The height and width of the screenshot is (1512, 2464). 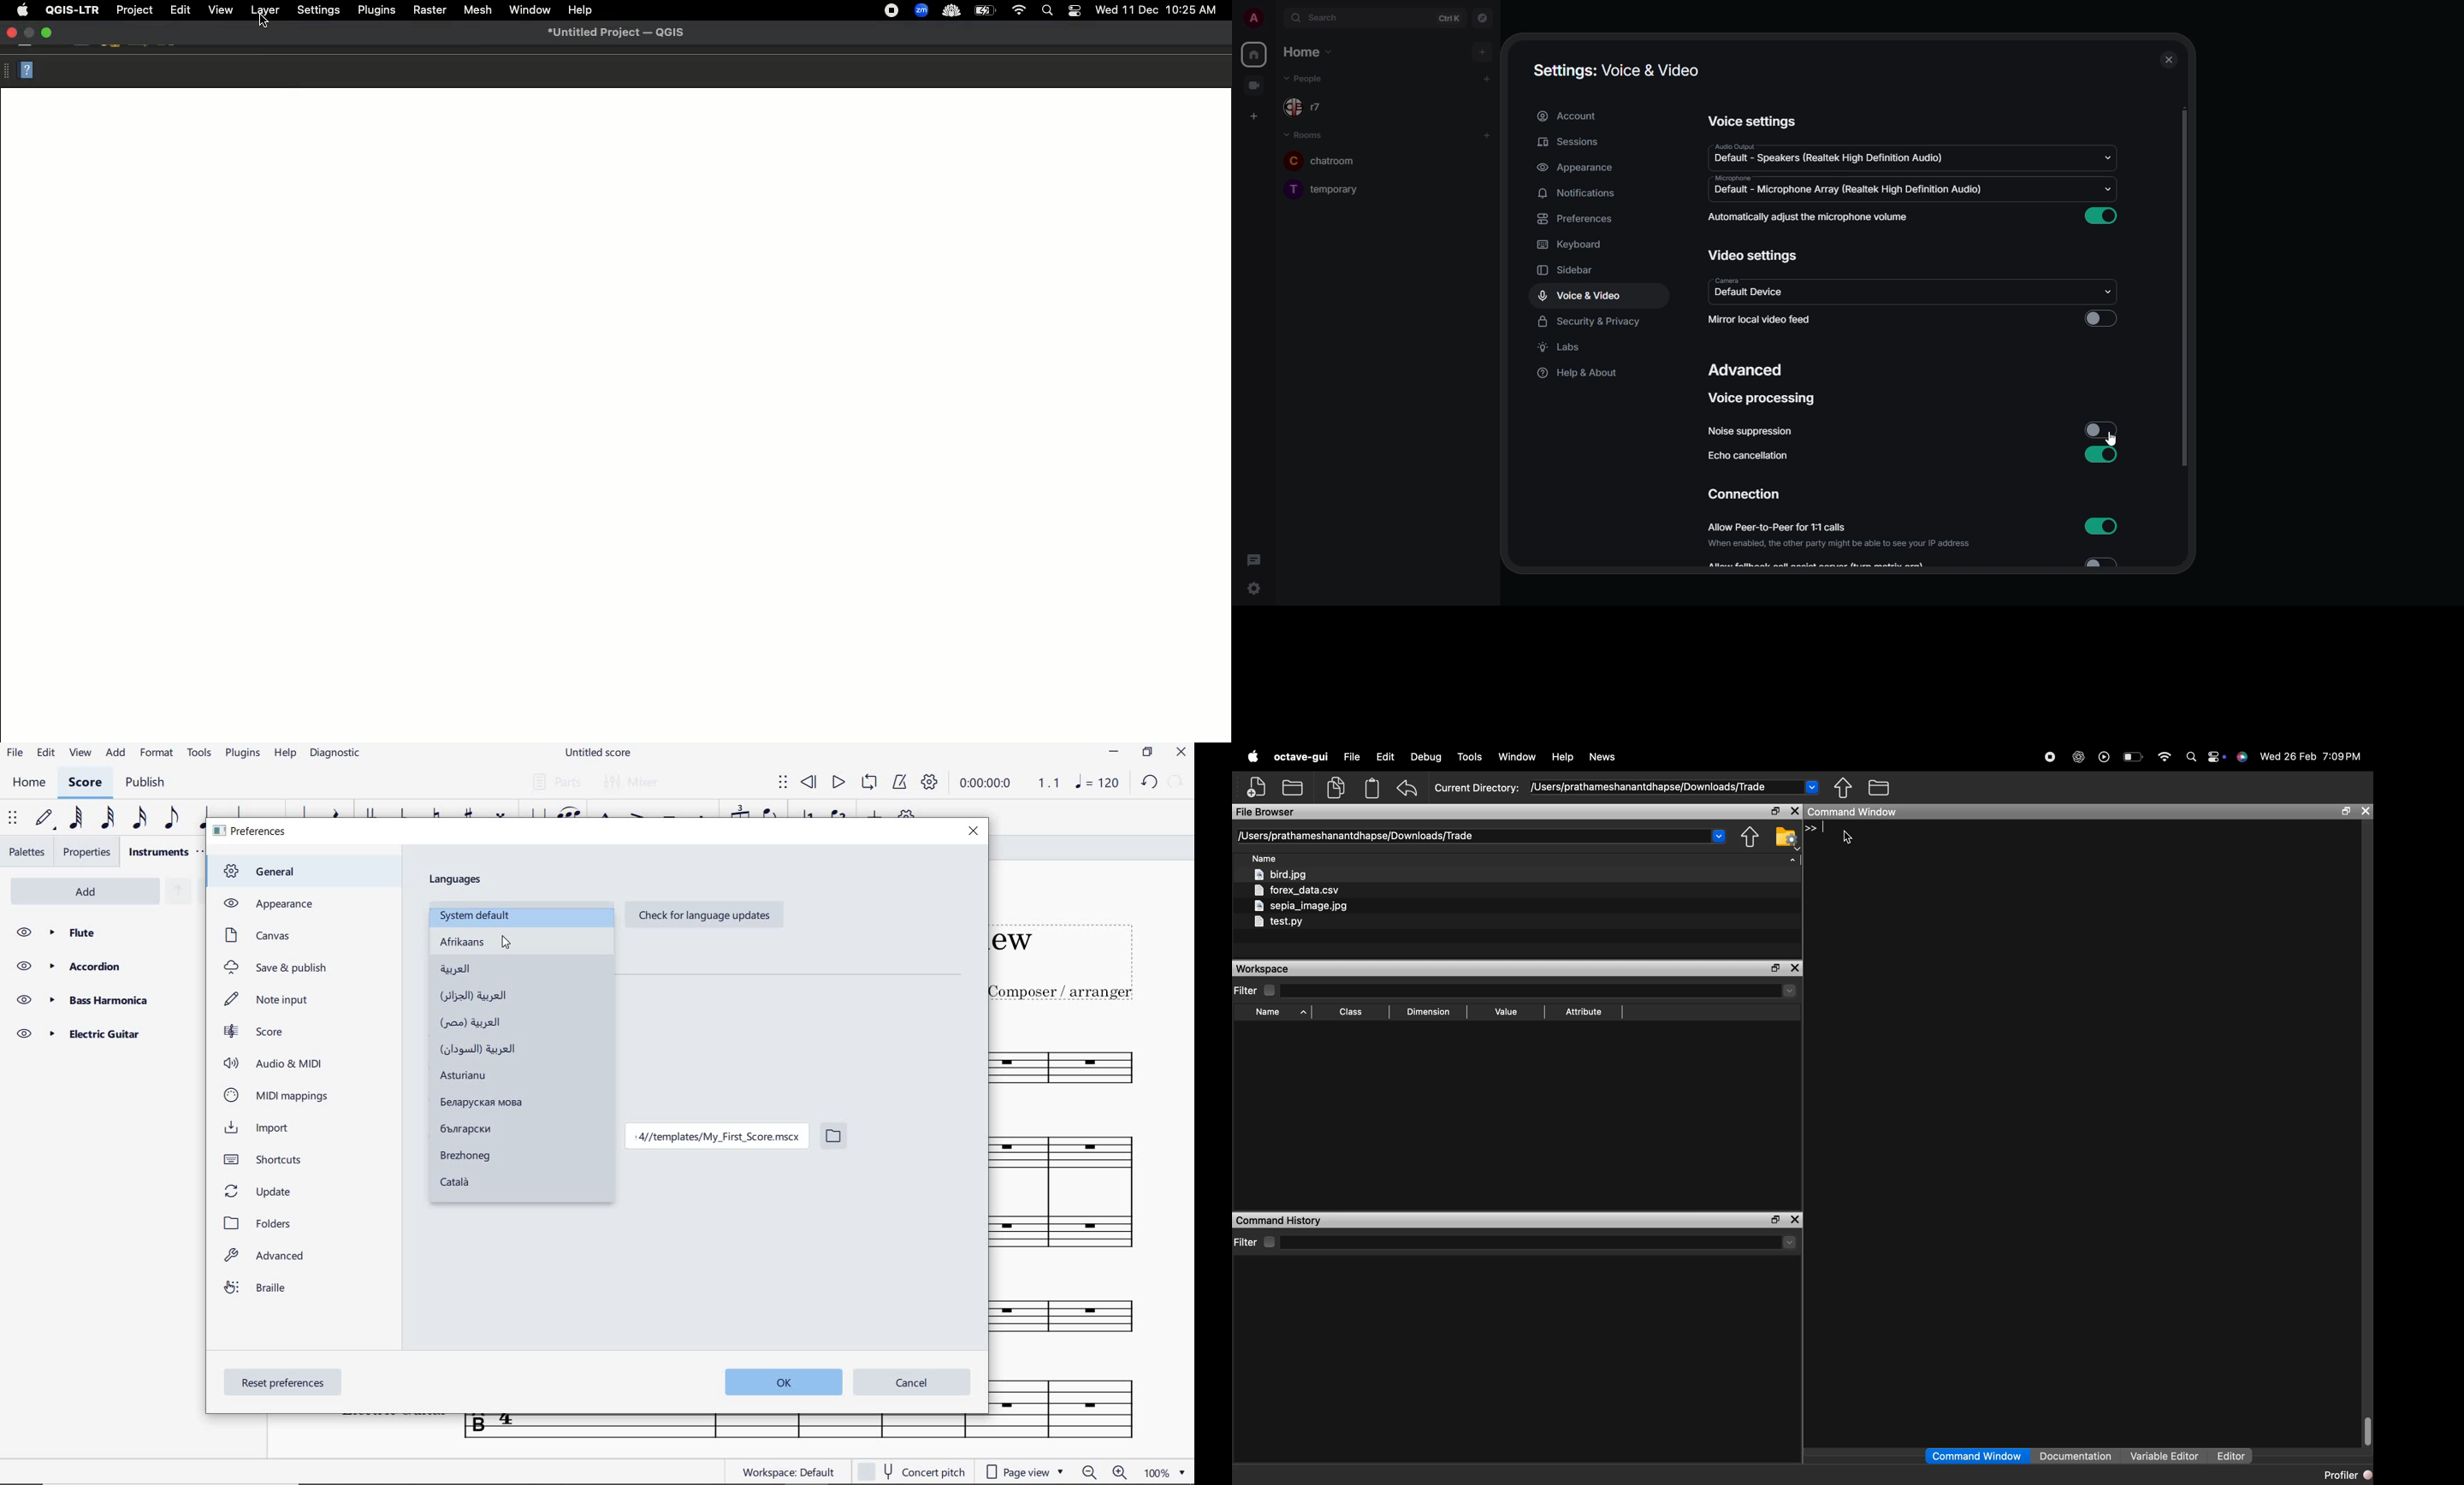 What do you see at coordinates (989, 785) in the screenshot?
I see `playback time` at bounding box center [989, 785].